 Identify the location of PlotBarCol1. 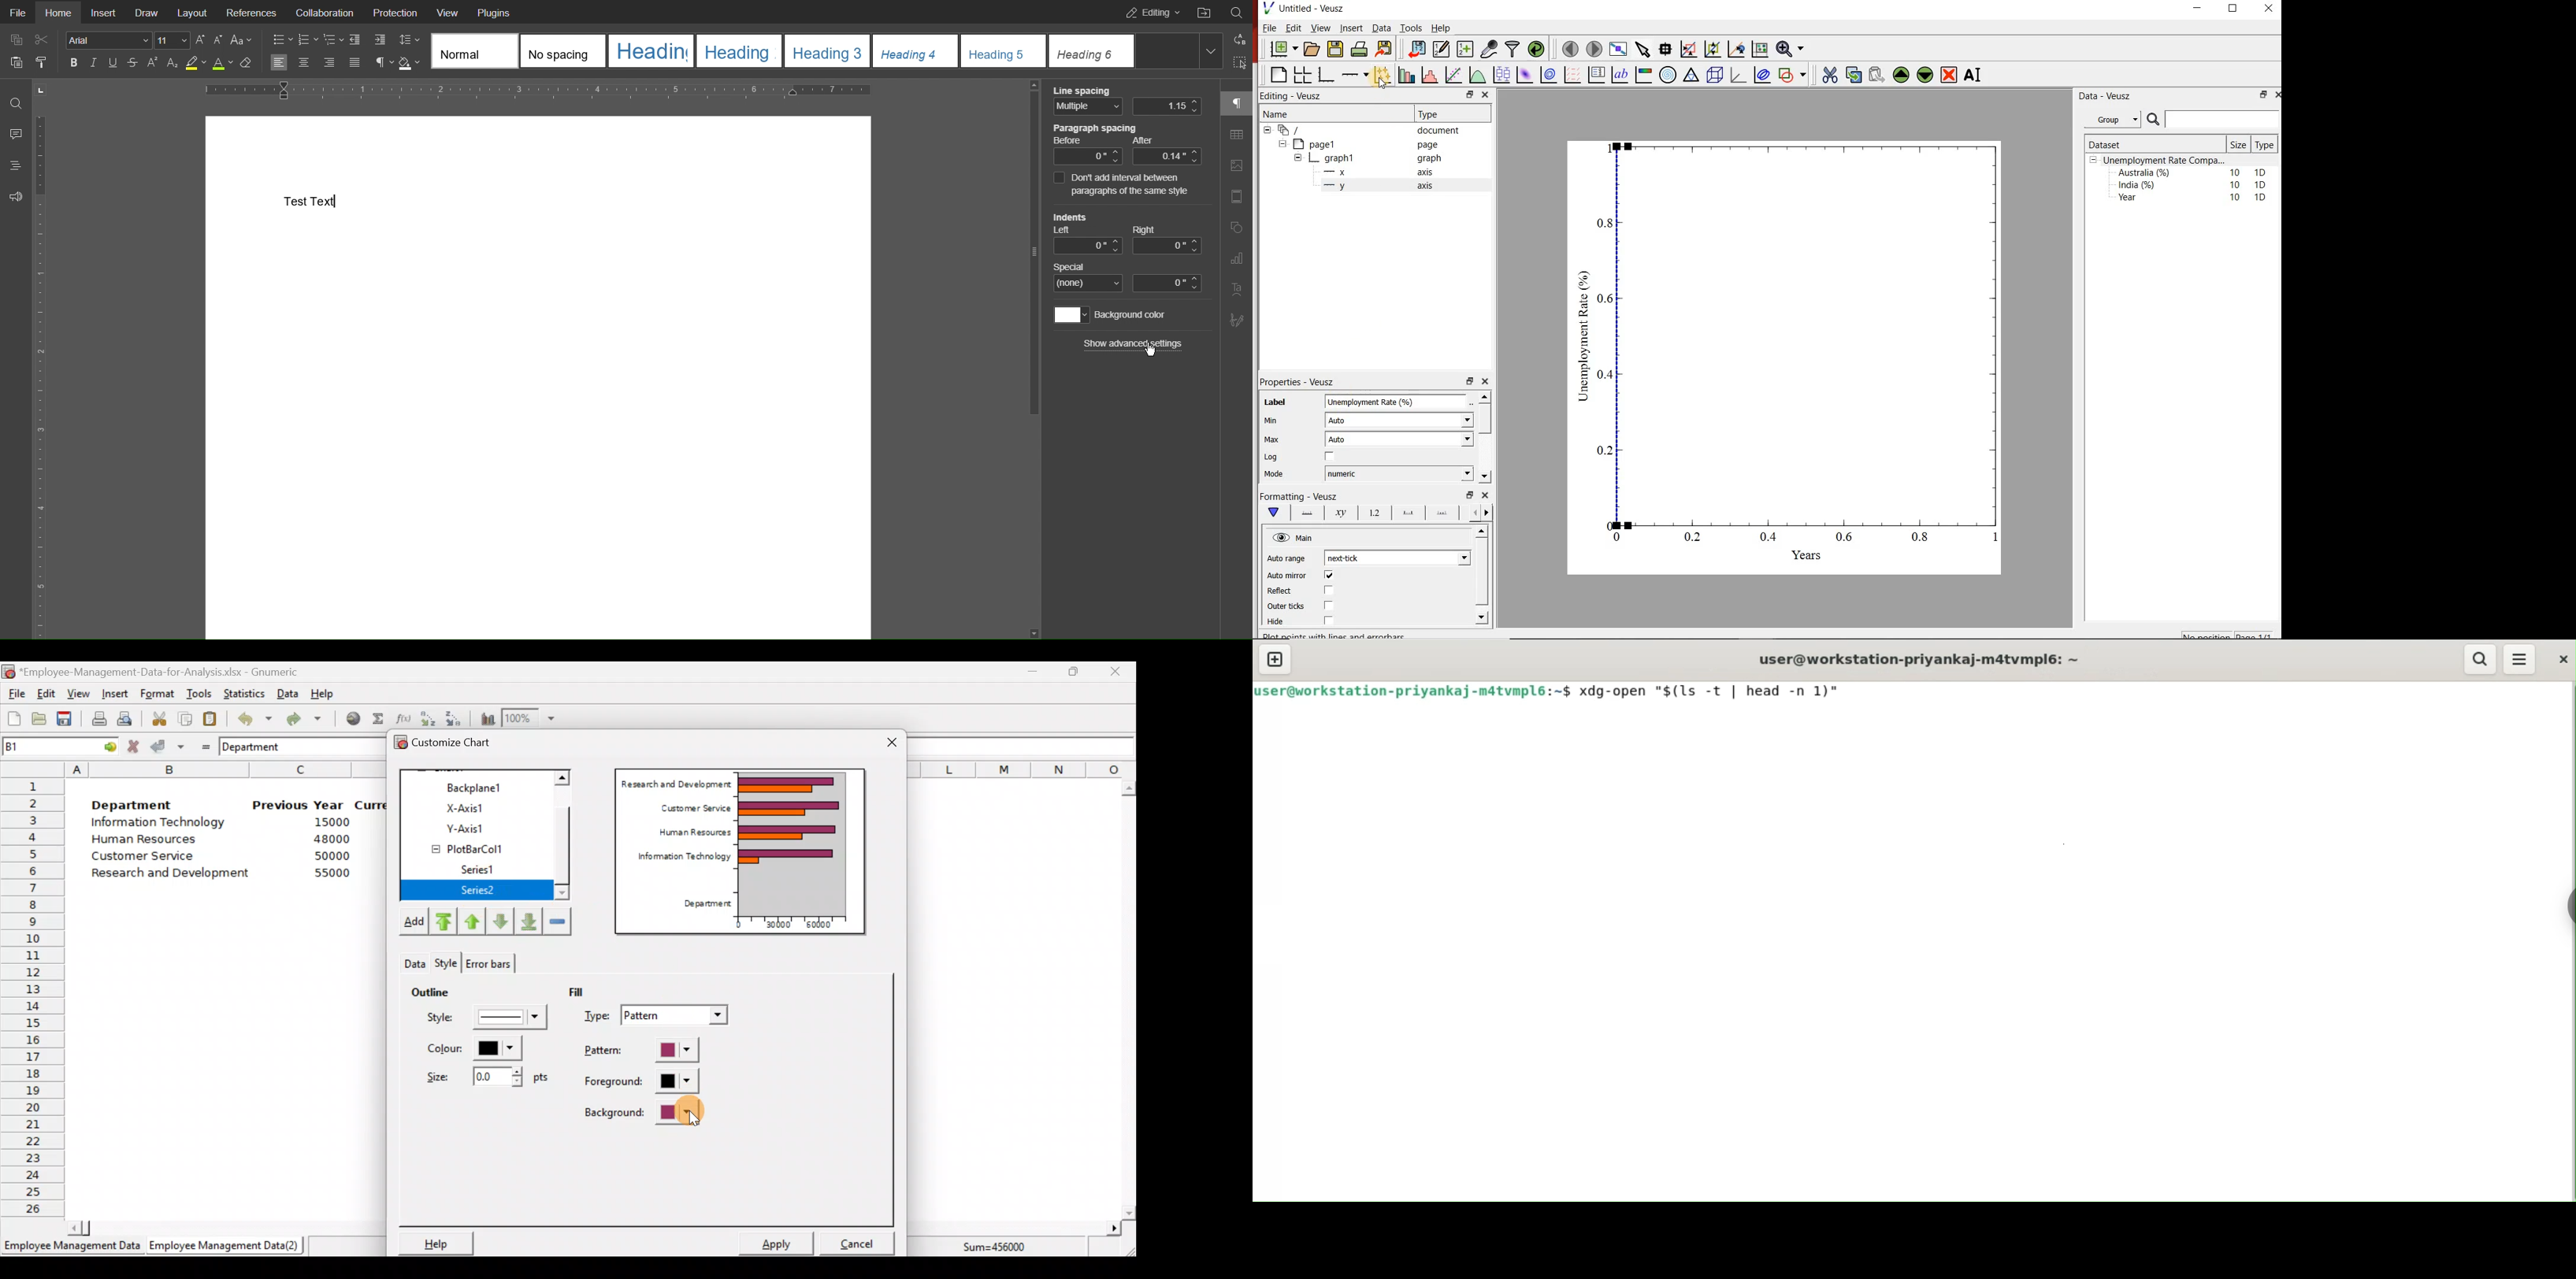
(478, 845).